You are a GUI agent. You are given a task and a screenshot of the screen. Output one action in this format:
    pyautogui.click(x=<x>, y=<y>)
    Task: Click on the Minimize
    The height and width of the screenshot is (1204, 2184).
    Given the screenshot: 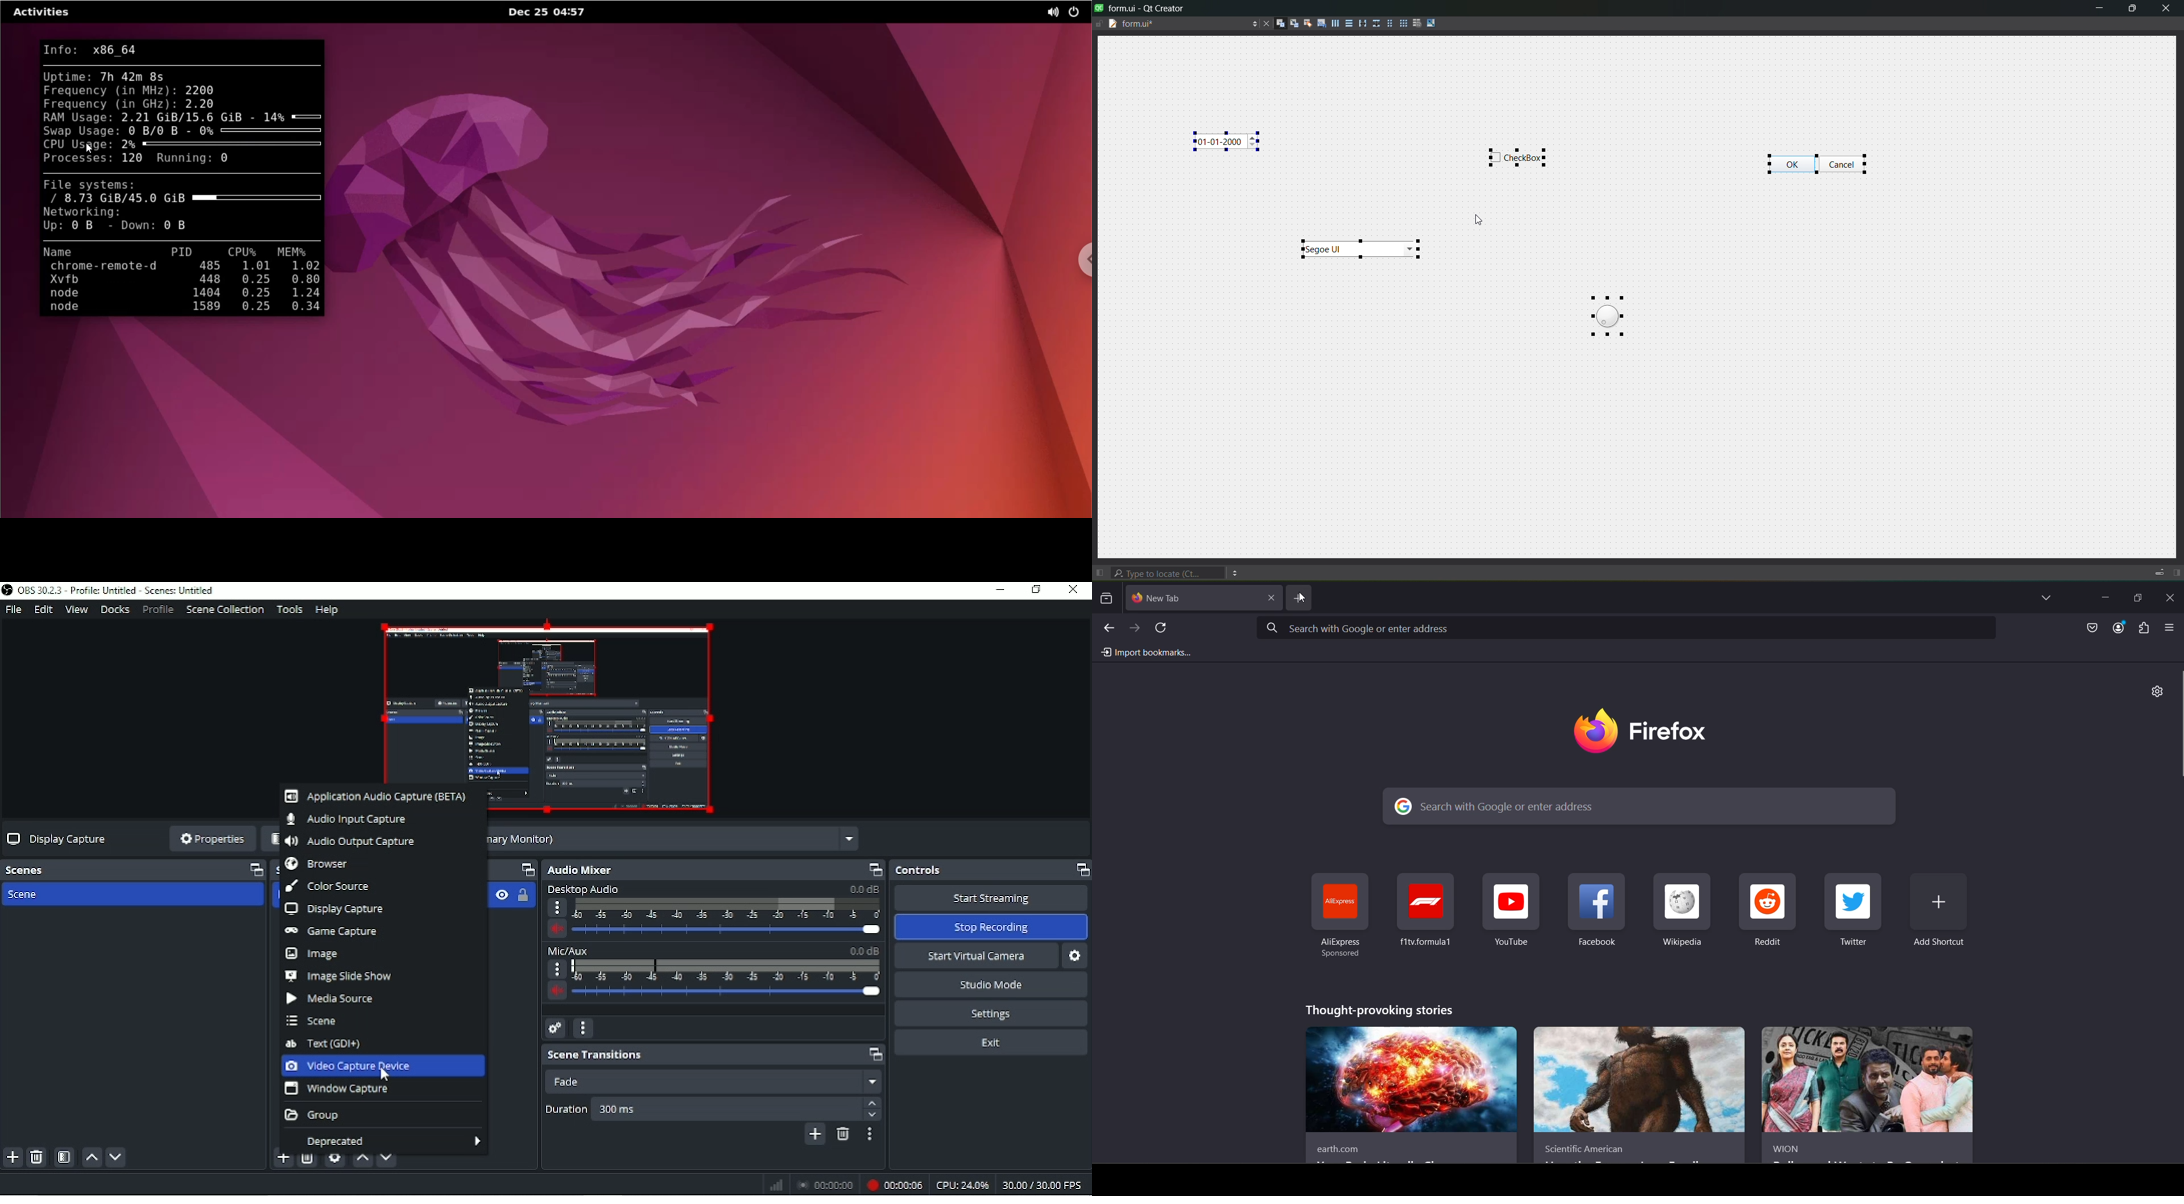 What is the action you would take?
    pyautogui.click(x=998, y=590)
    